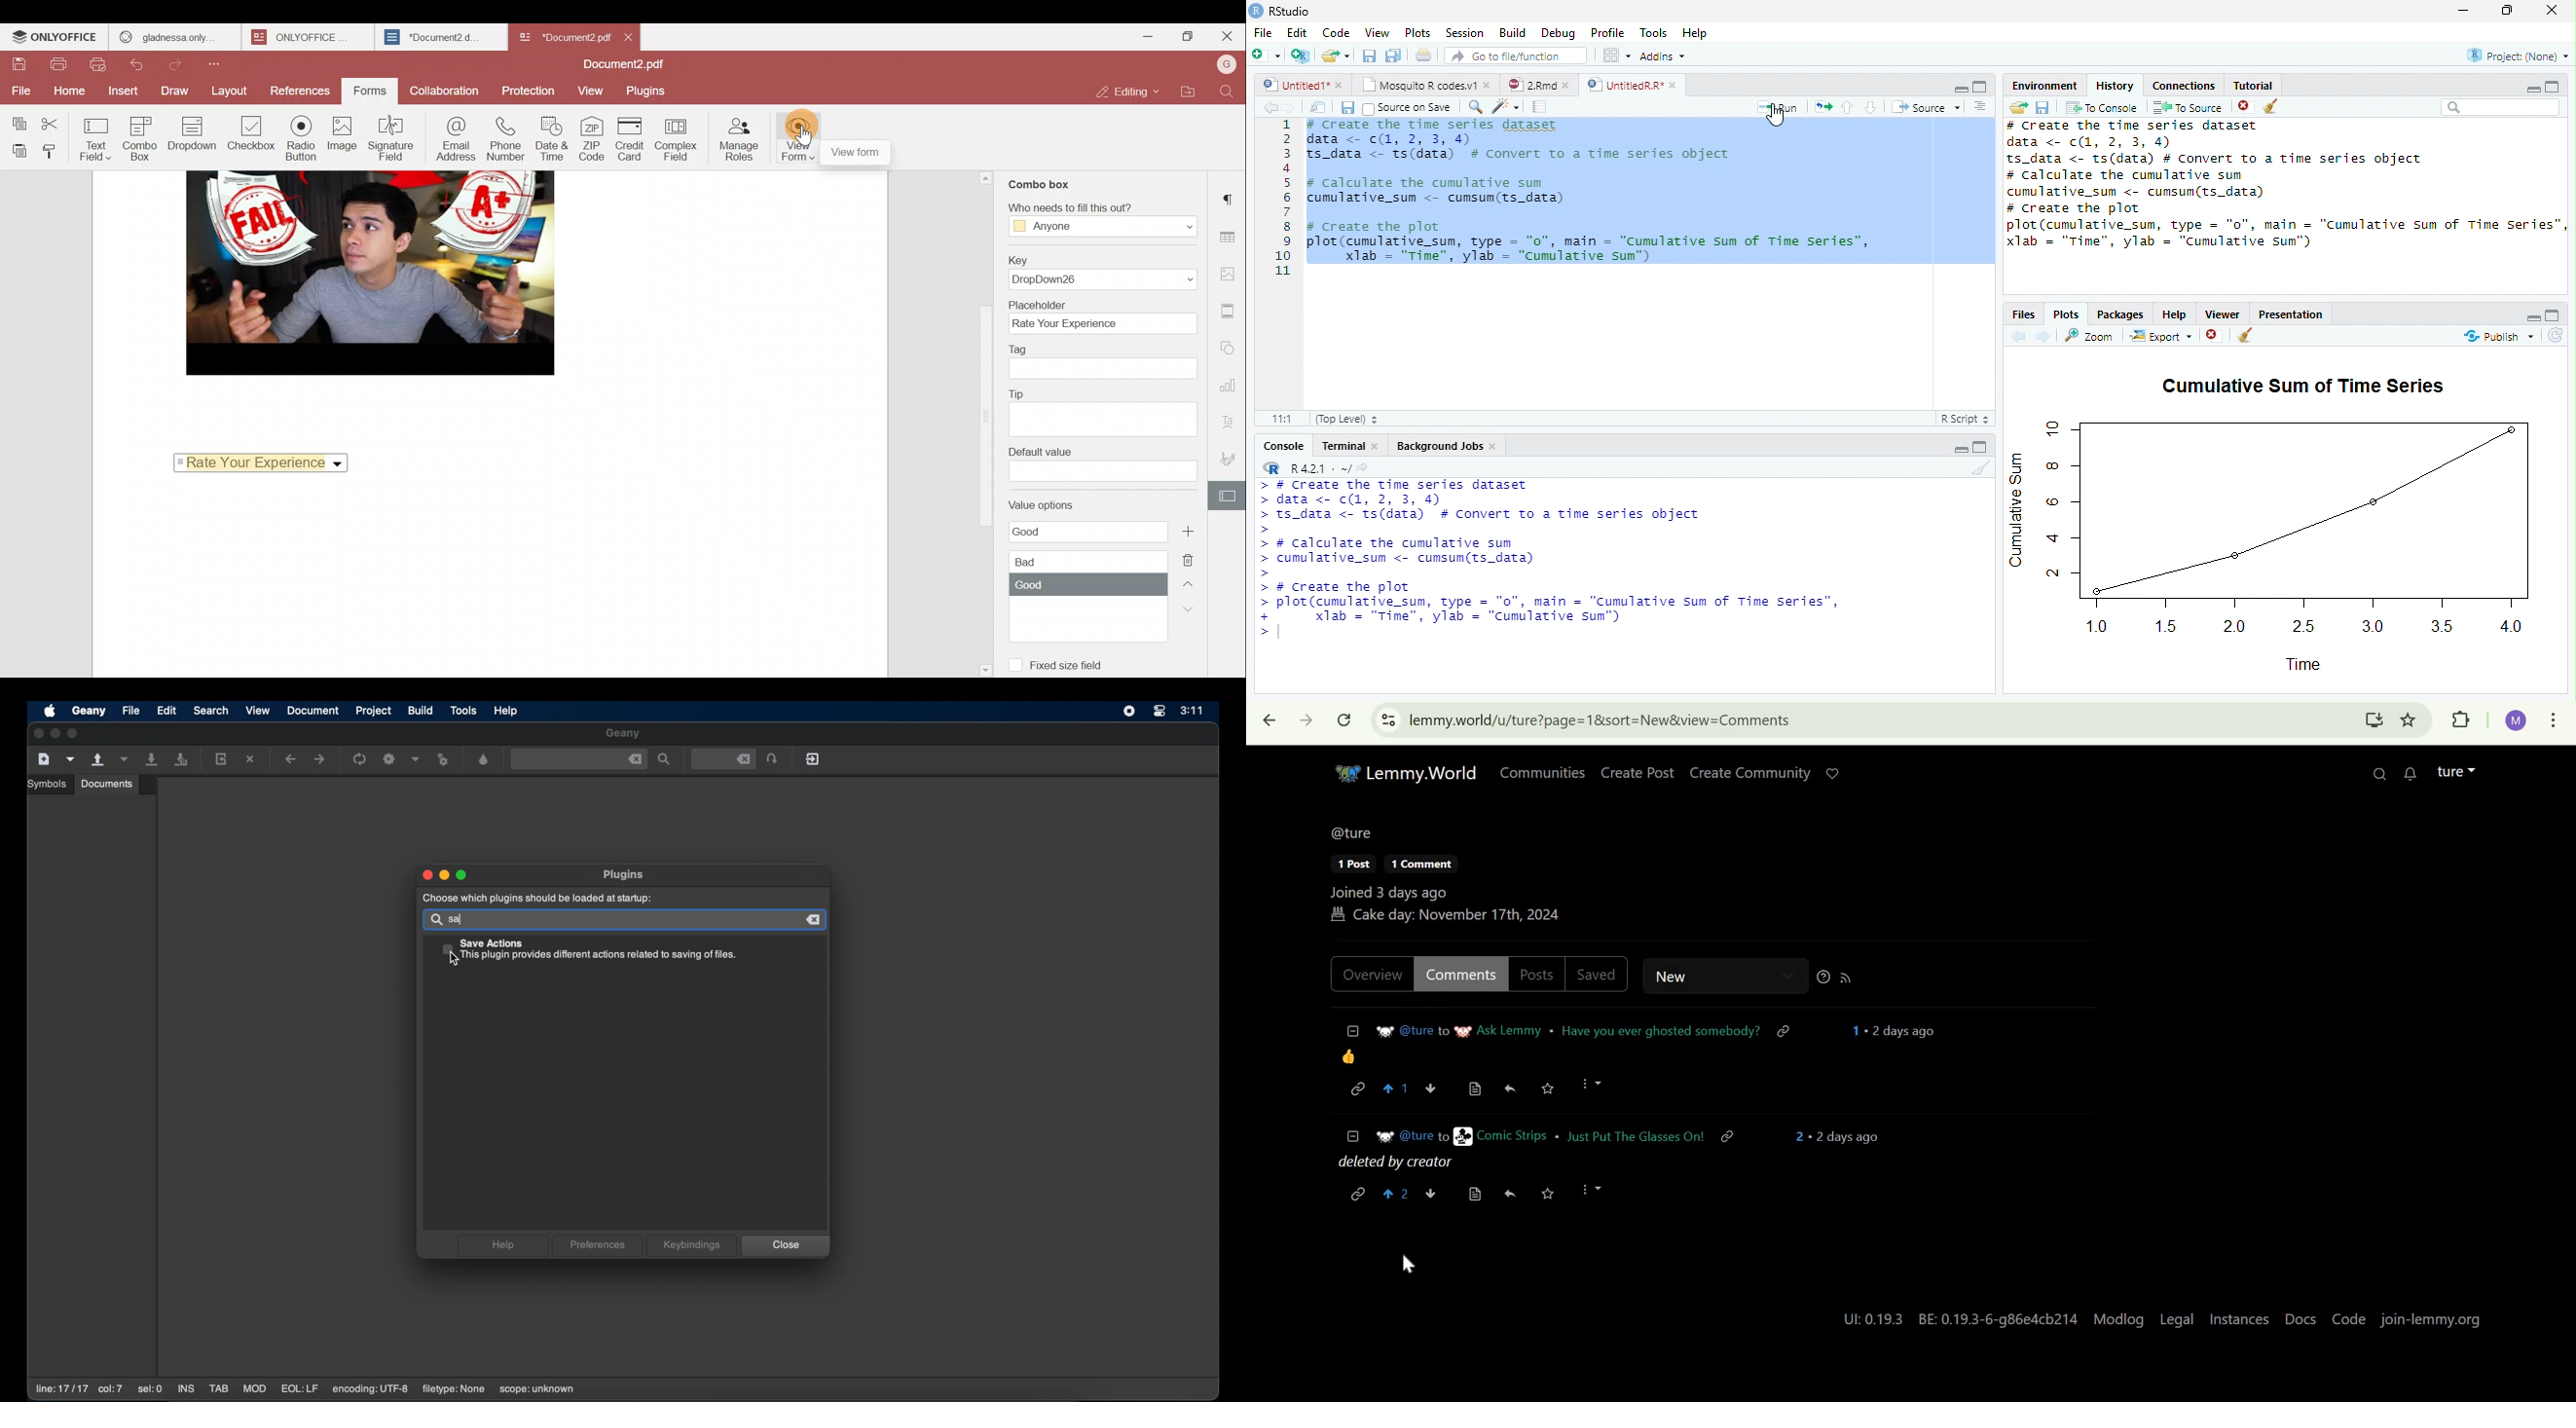  Describe the element at coordinates (1347, 420) in the screenshot. I see `Top level` at that location.